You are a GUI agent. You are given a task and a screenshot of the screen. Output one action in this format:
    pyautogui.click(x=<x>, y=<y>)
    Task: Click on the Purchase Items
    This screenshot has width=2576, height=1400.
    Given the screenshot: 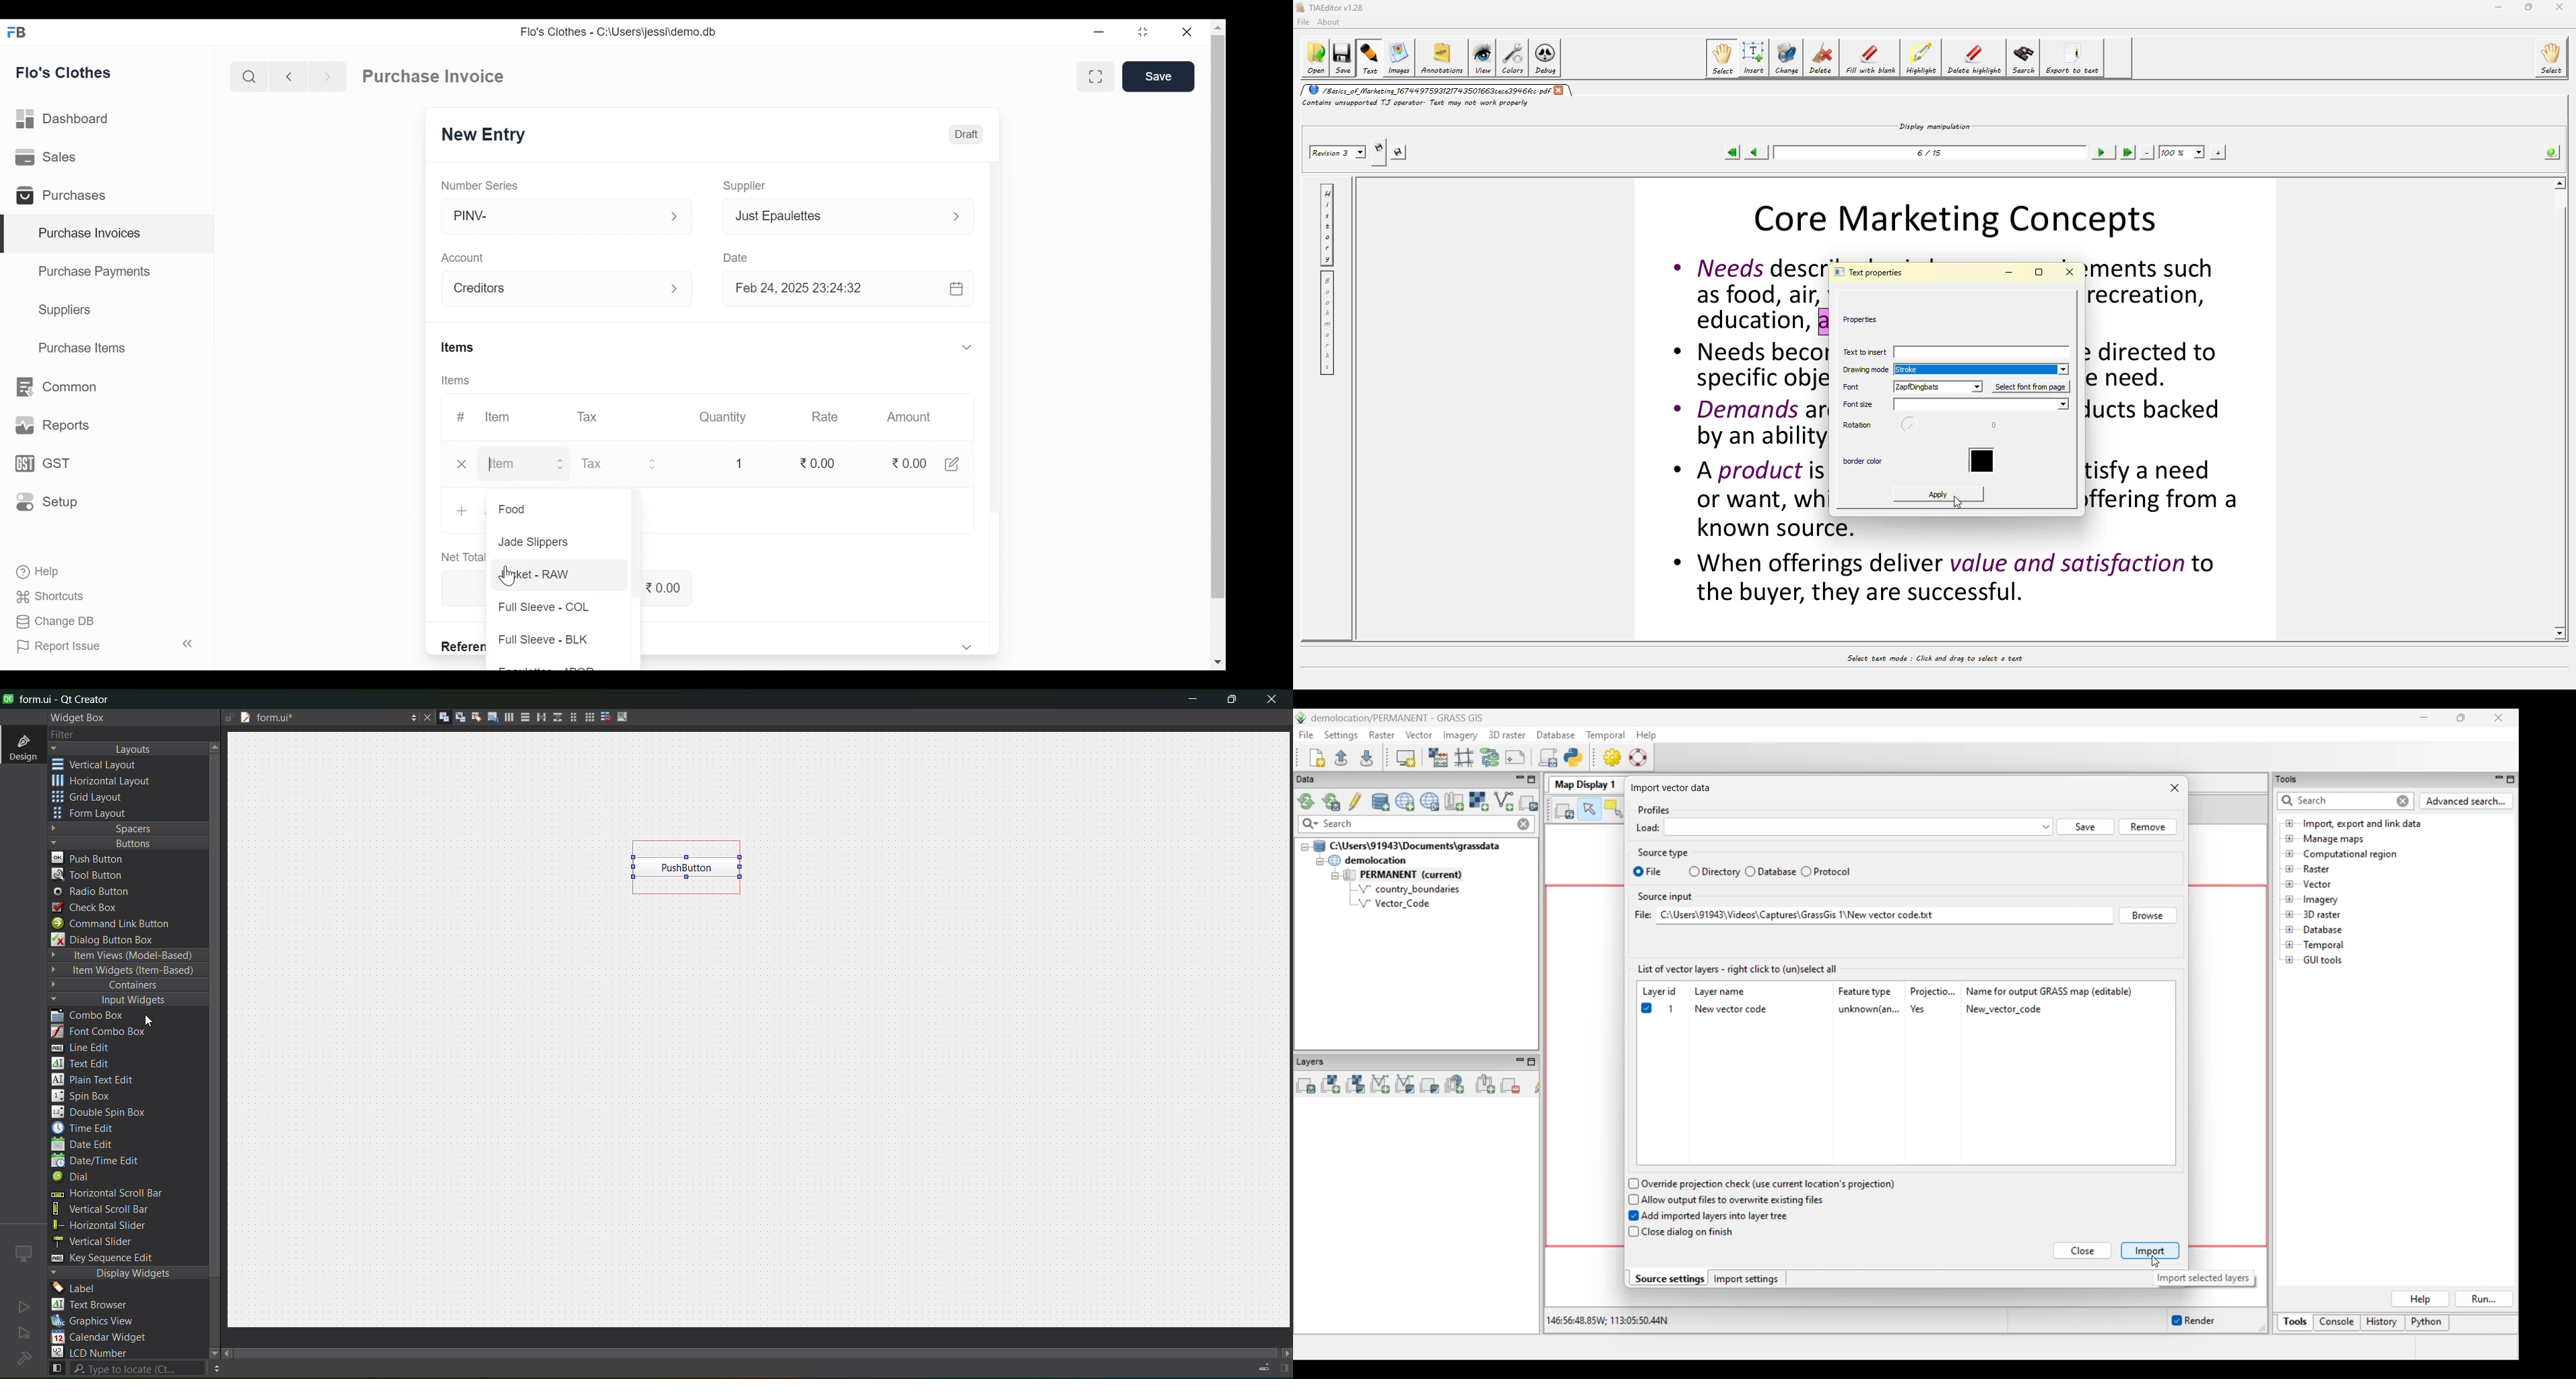 What is the action you would take?
    pyautogui.click(x=85, y=347)
    